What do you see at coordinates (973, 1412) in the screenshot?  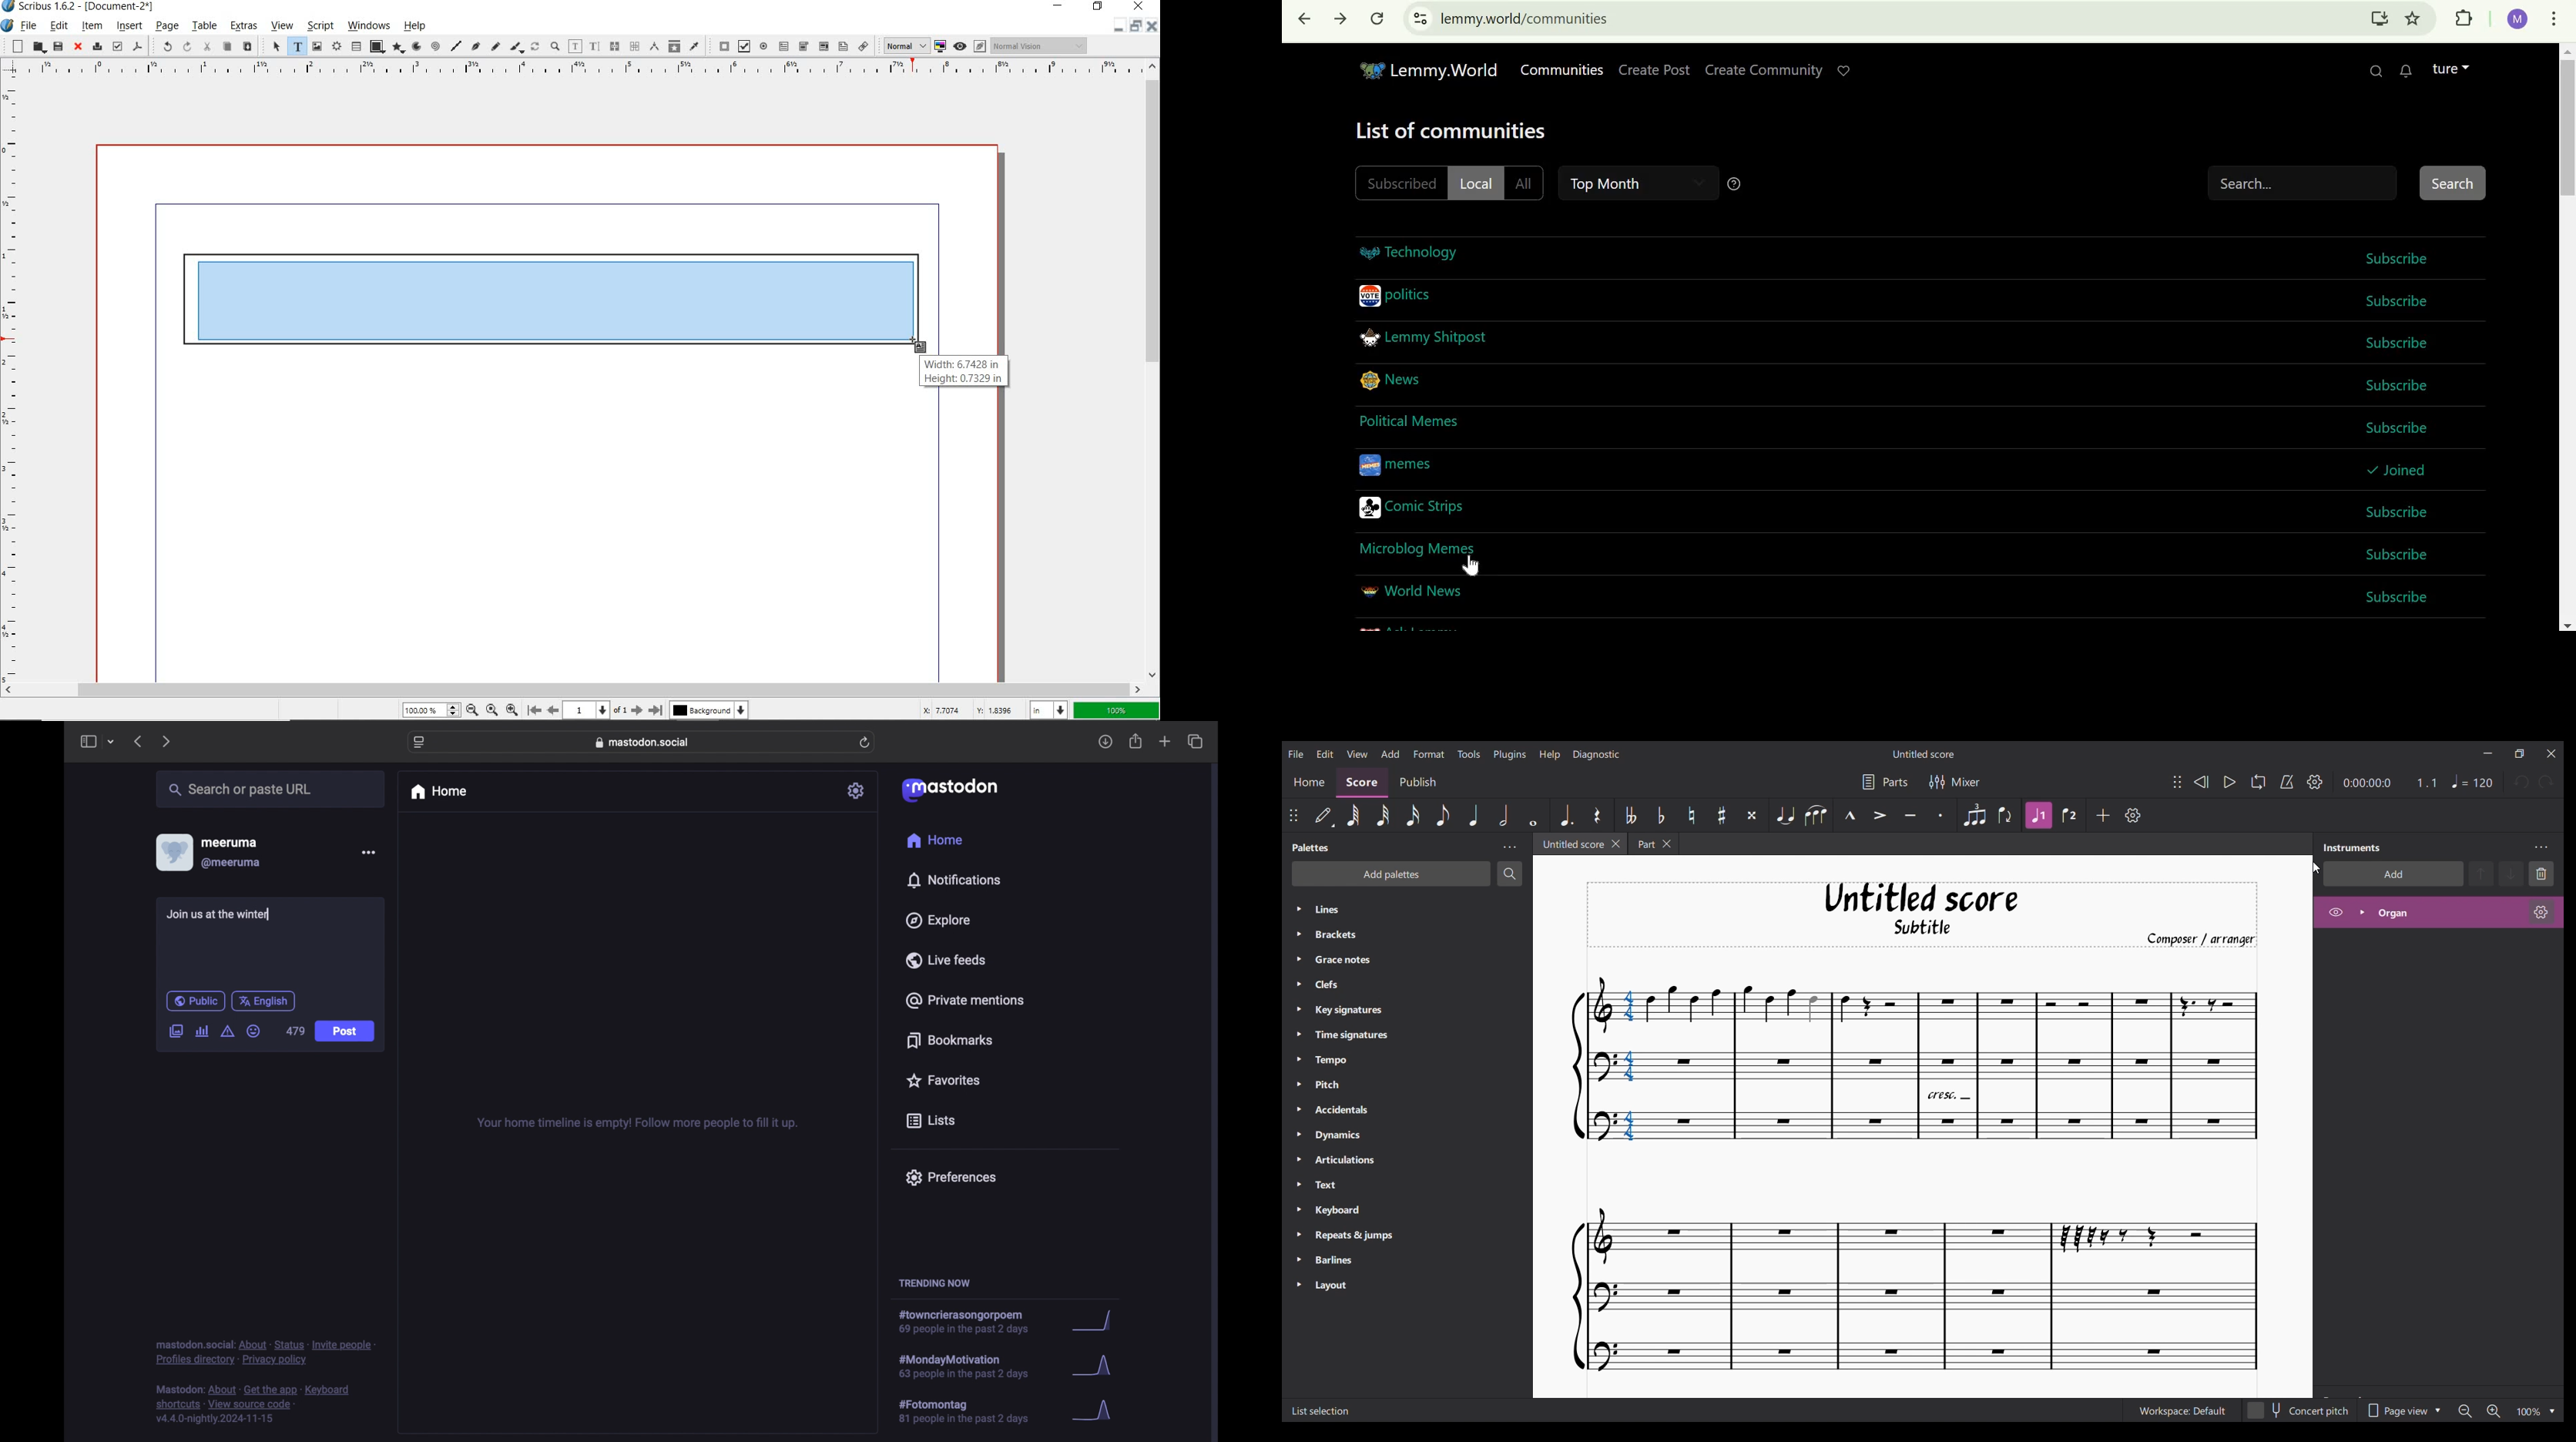 I see `hashtag trend` at bounding box center [973, 1412].